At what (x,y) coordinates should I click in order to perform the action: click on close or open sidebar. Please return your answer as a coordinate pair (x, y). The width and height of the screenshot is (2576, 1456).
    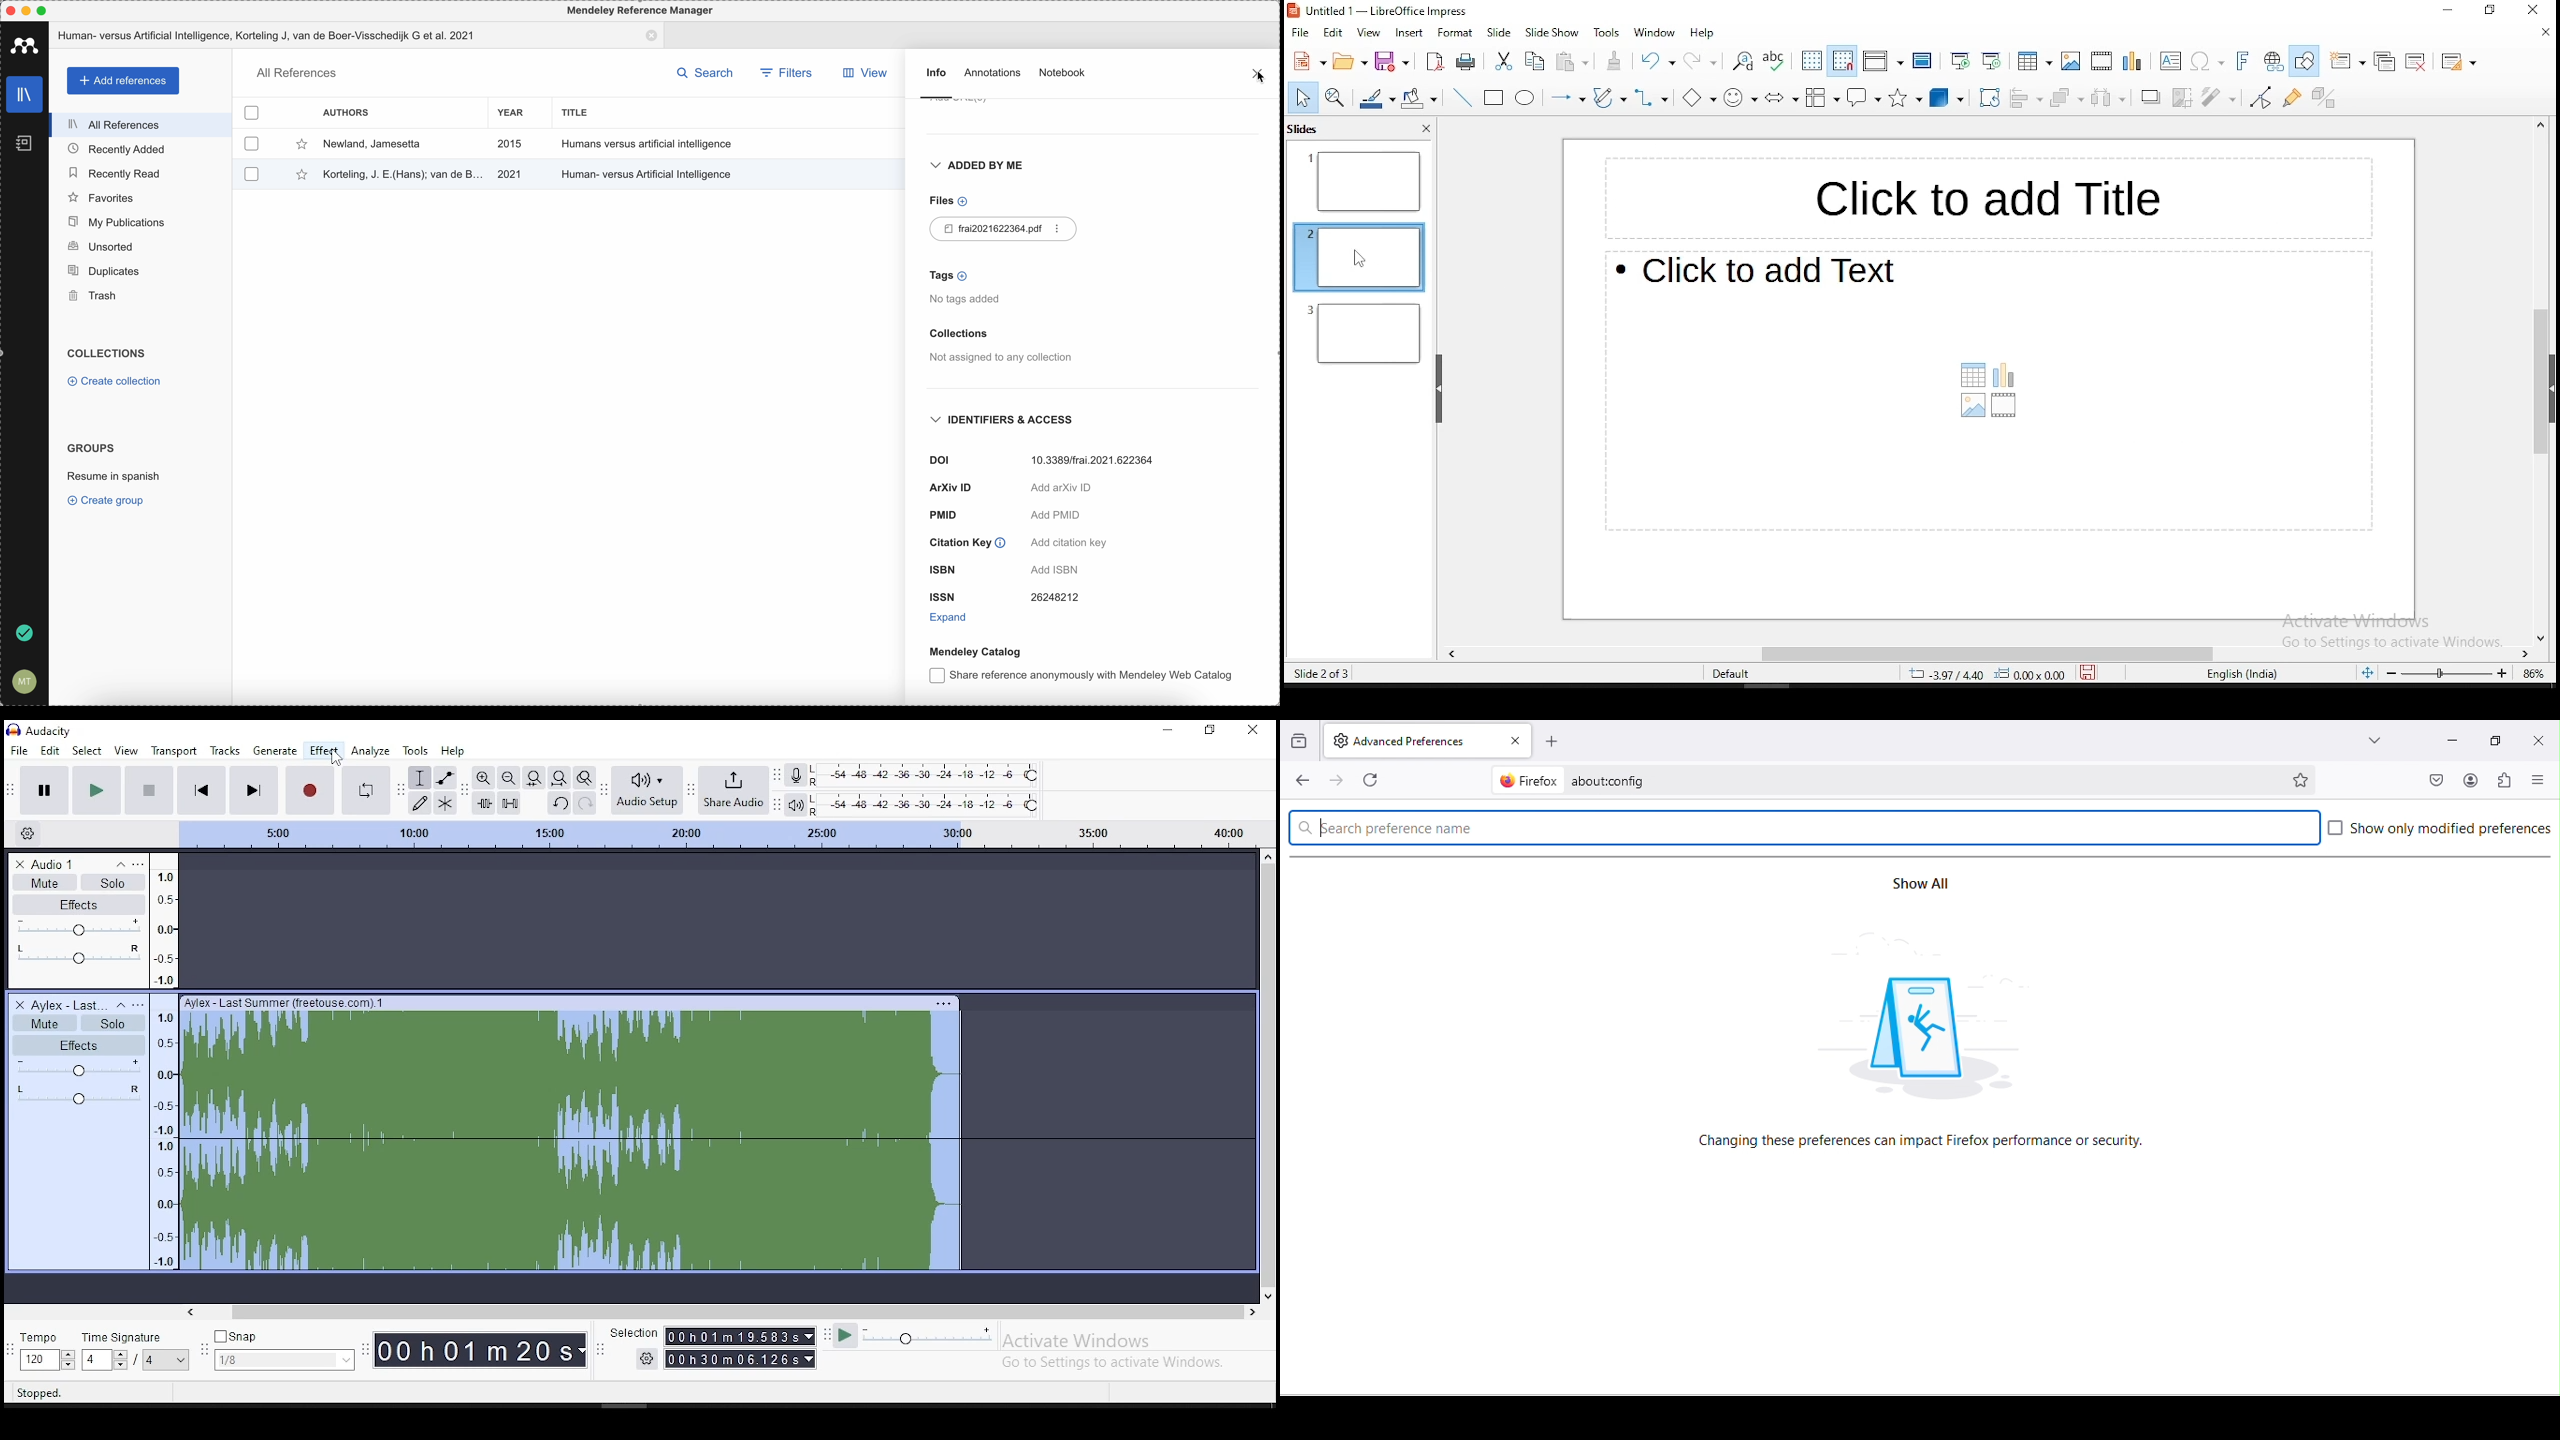
    Looking at the image, I should click on (2542, 780).